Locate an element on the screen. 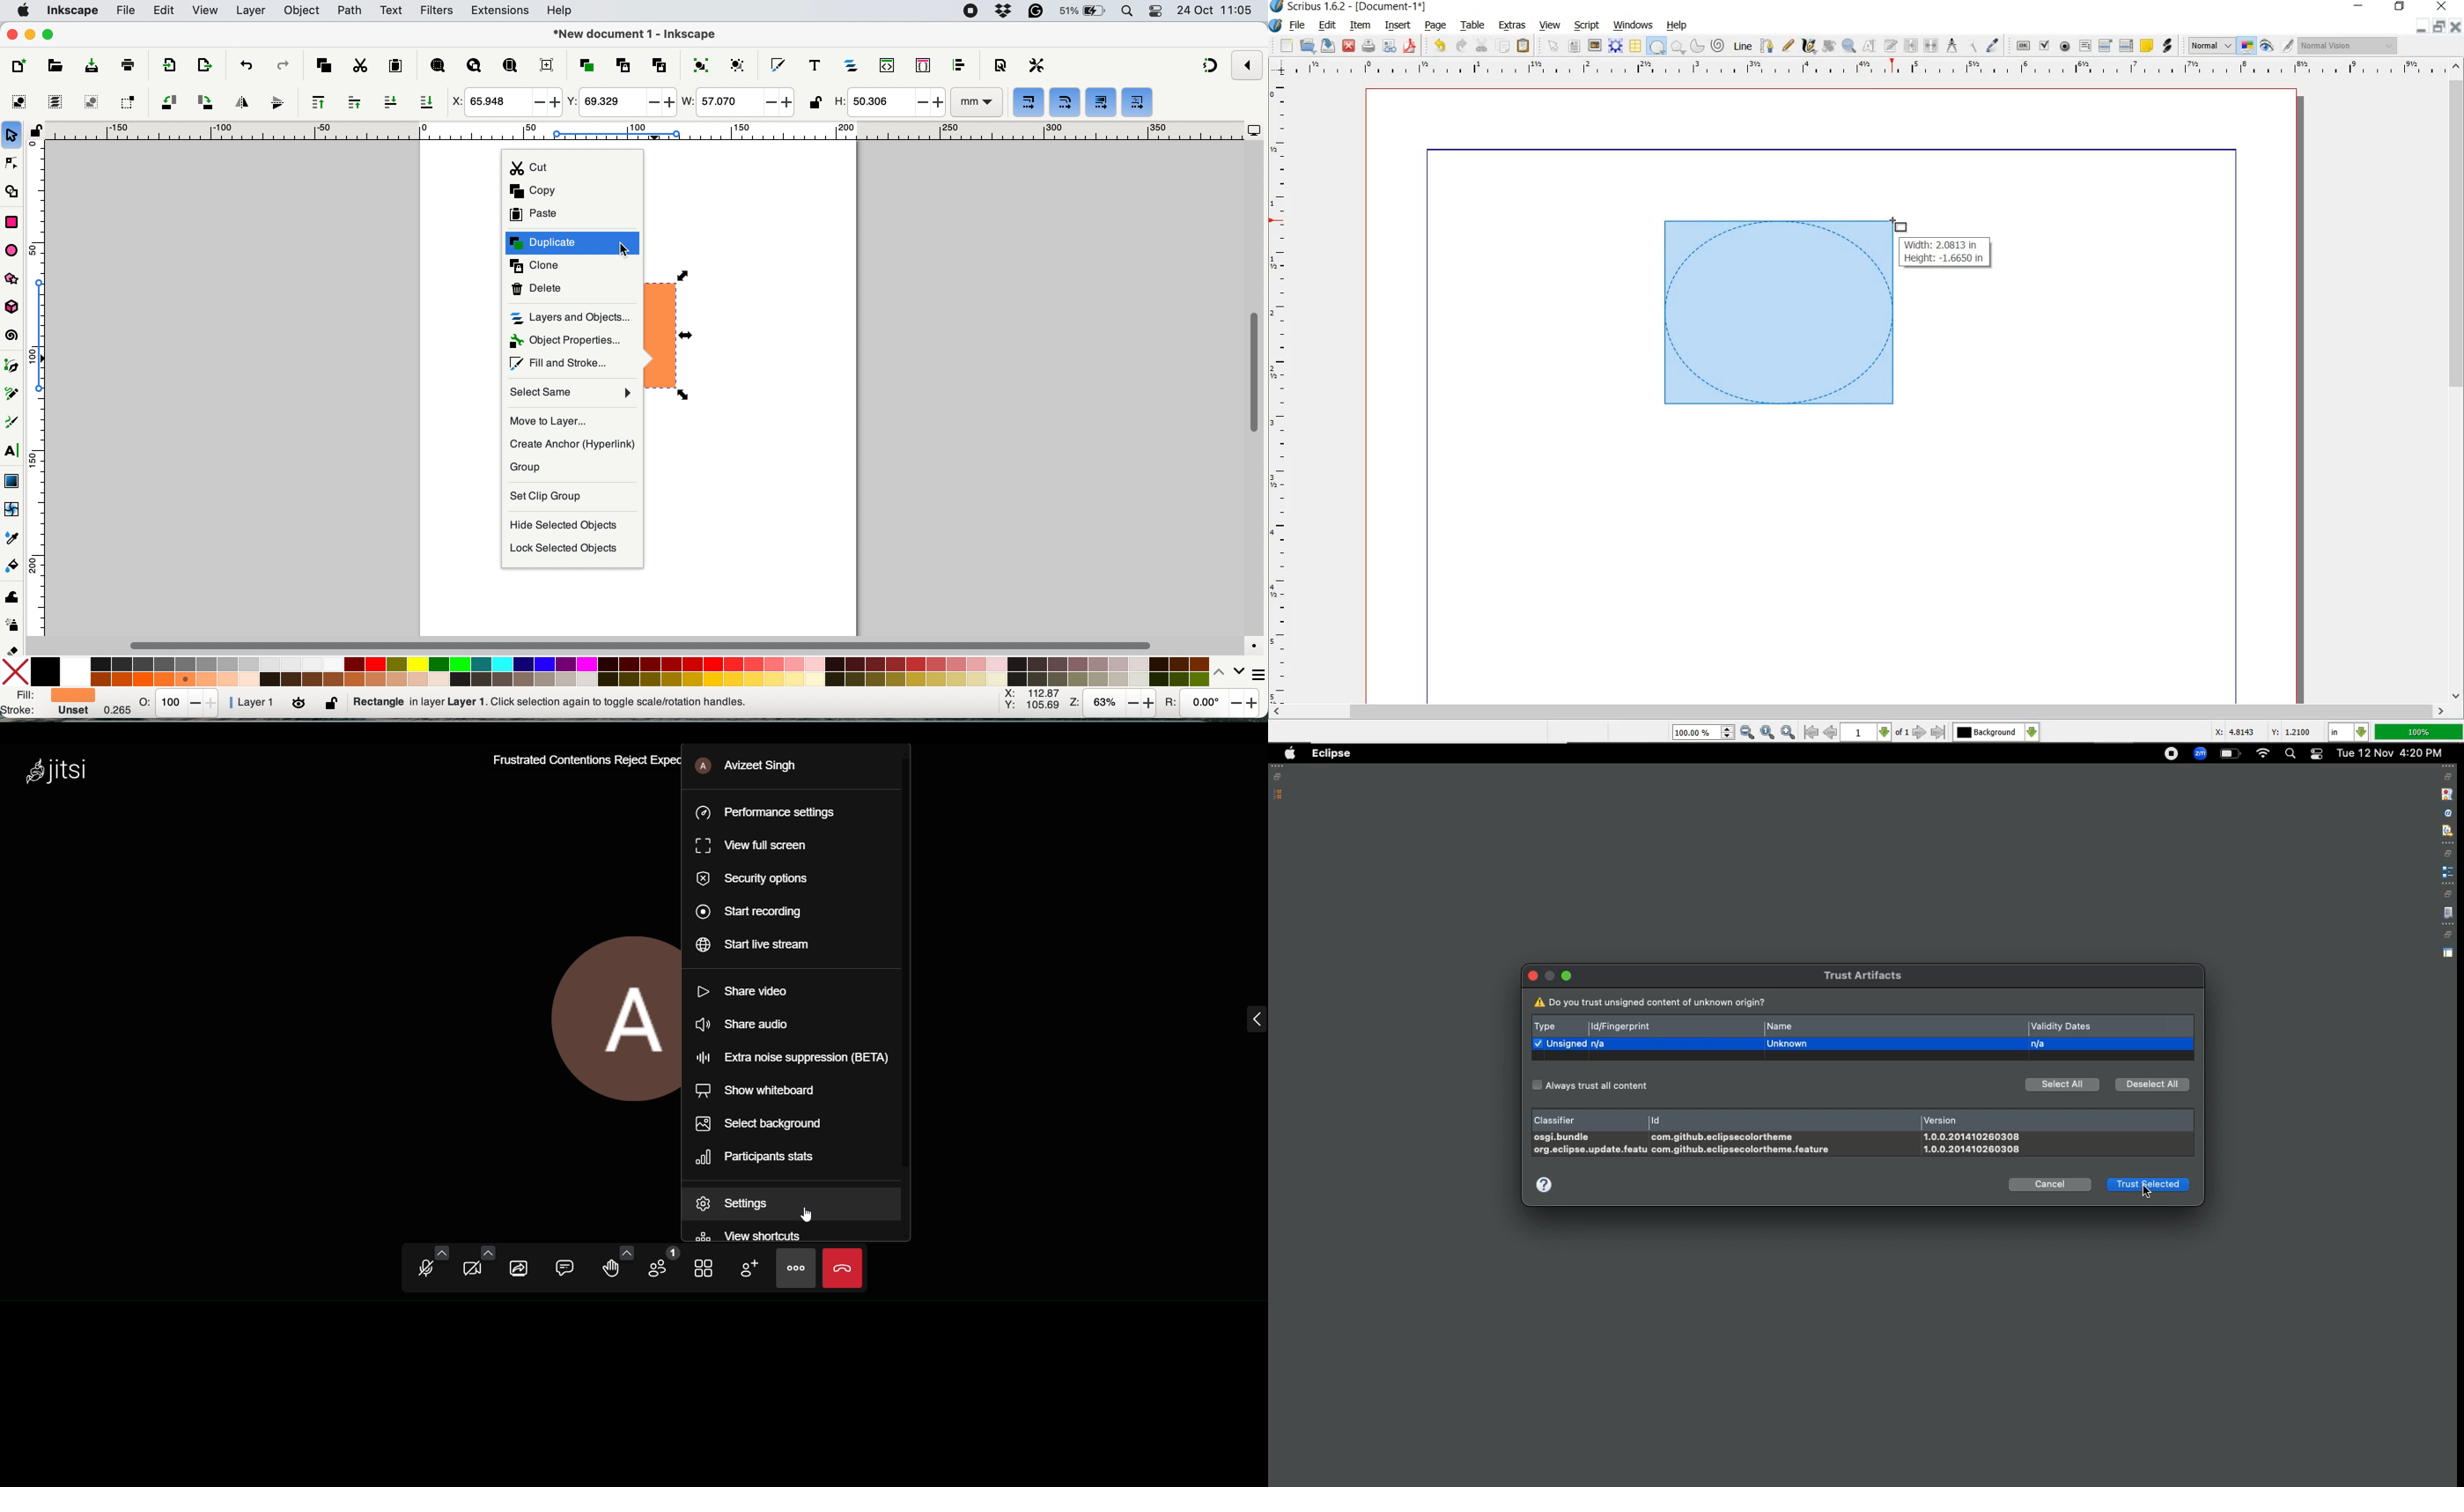  last is located at coordinates (1937, 733).